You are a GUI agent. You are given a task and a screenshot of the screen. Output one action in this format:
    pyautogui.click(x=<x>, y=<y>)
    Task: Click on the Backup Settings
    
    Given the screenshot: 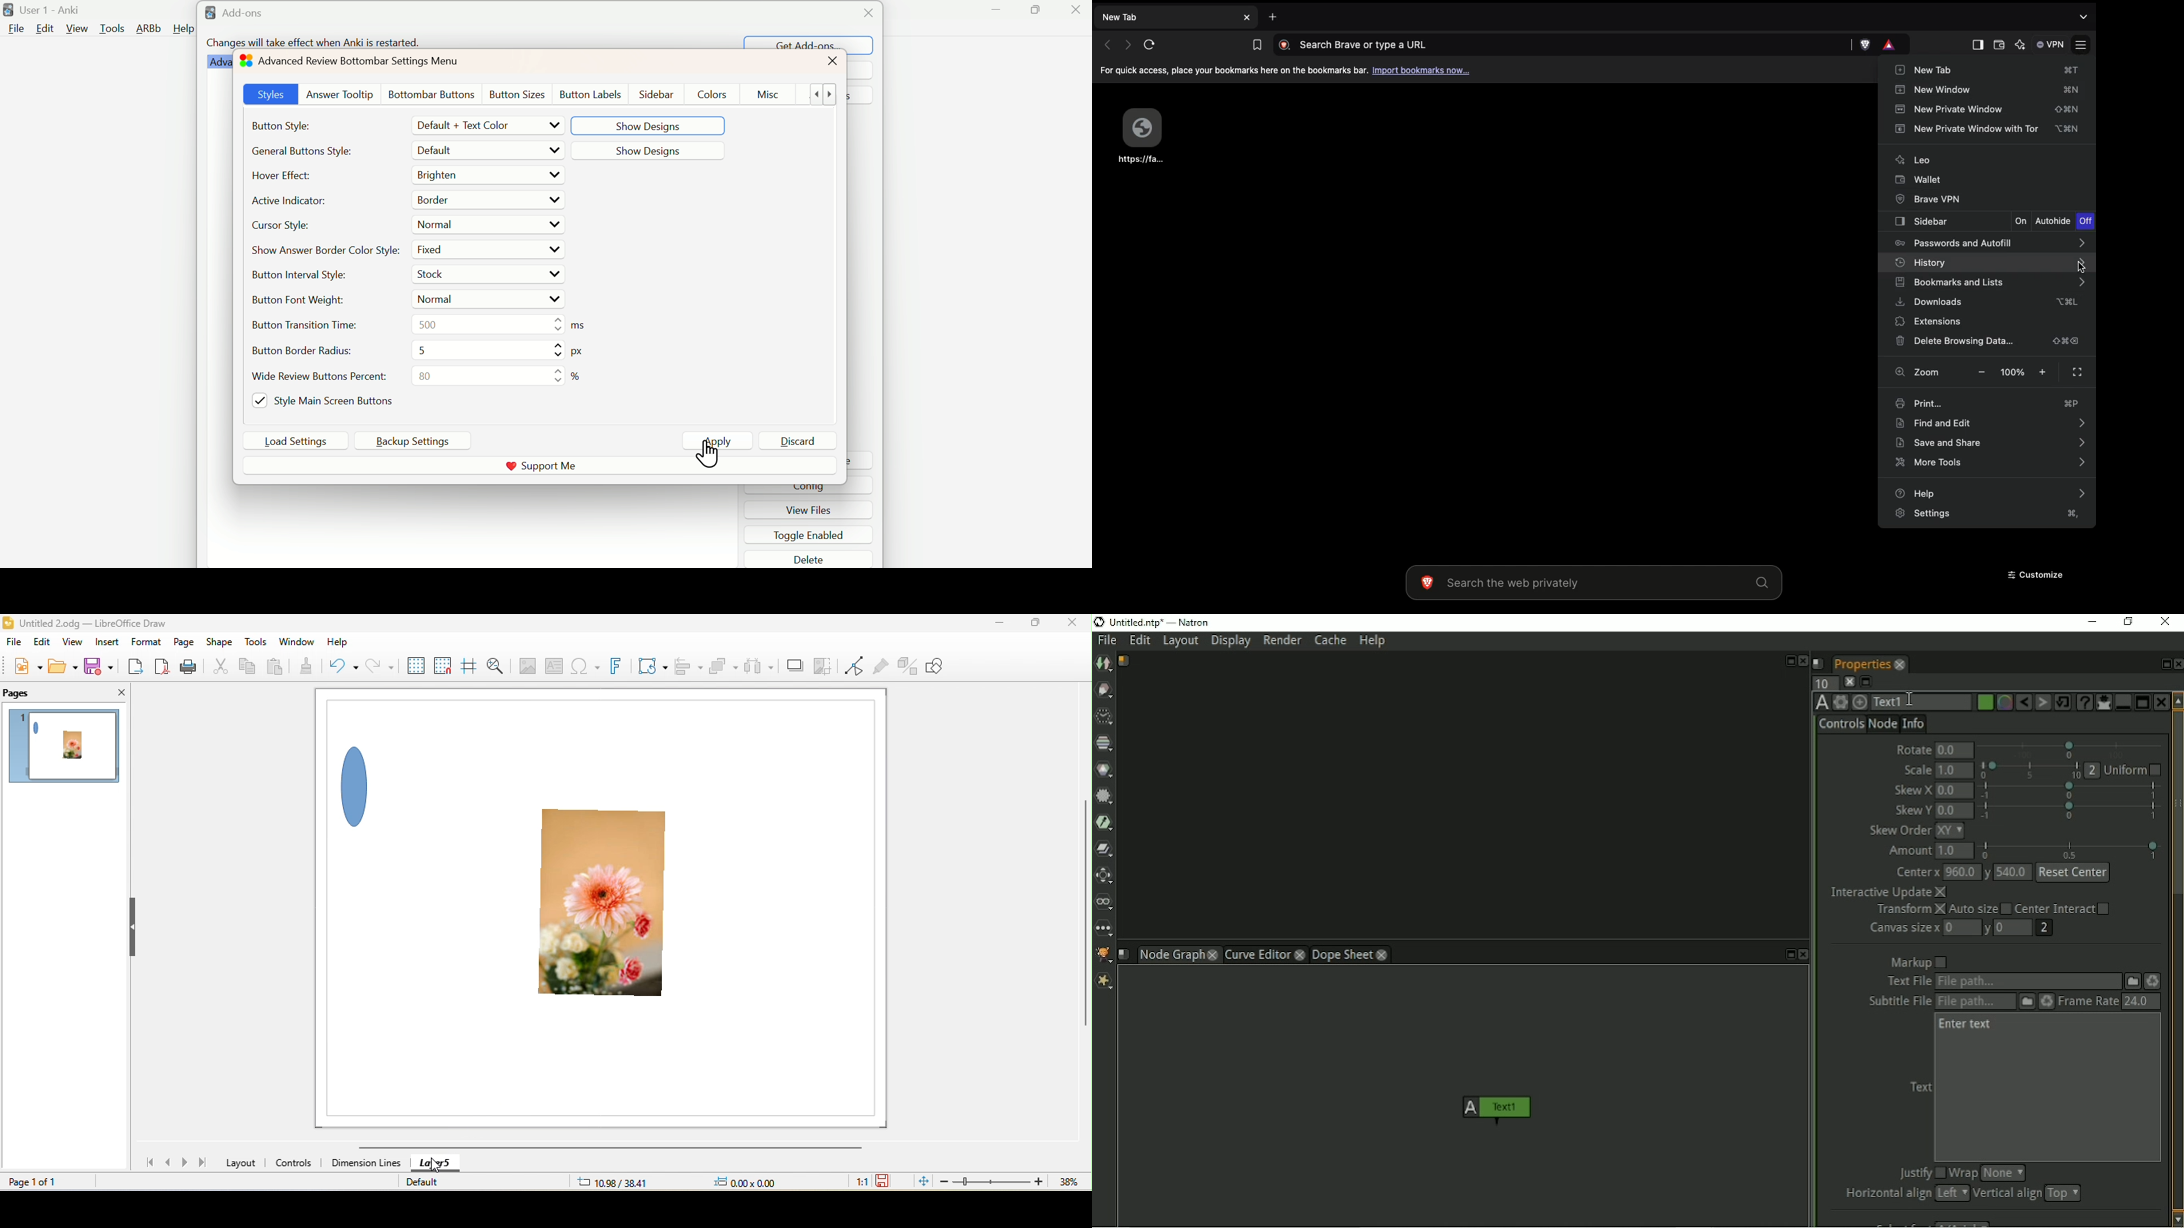 What is the action you would take?
    pyautogui.click(x=413, y=442)
    